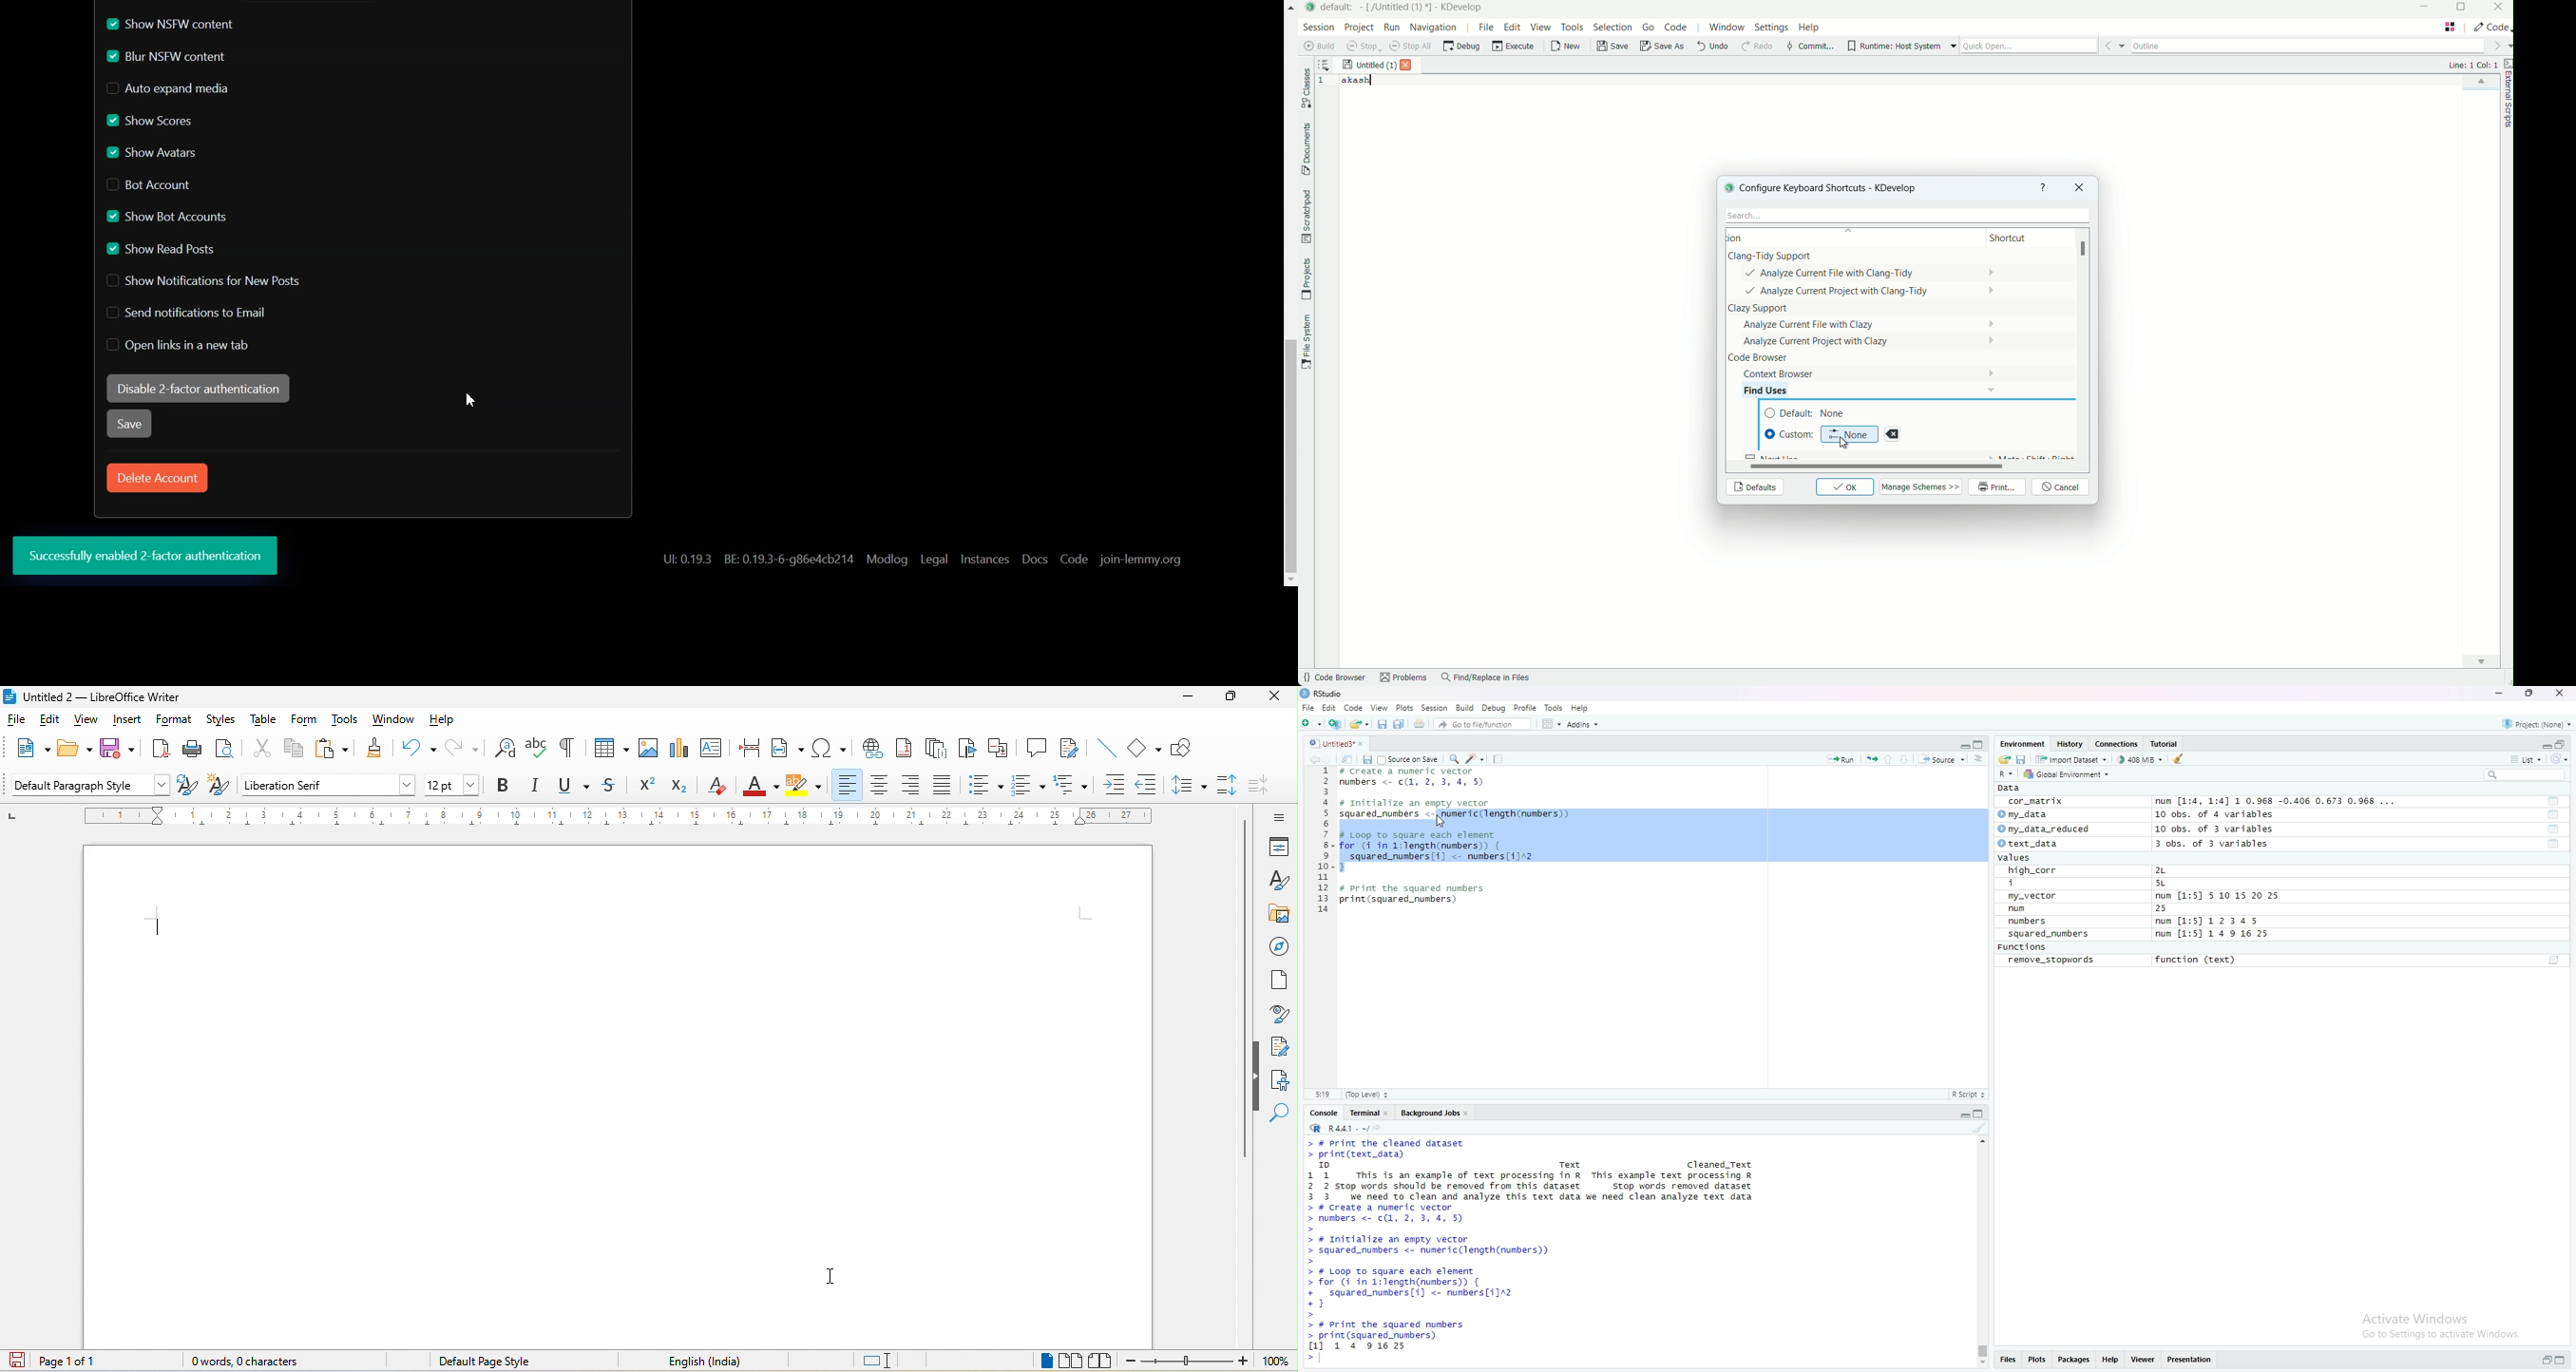  What do you see at coordinates (2005, 758) in the screenshot?
I see `Load Workspace` at bounding box center [2005, 758].